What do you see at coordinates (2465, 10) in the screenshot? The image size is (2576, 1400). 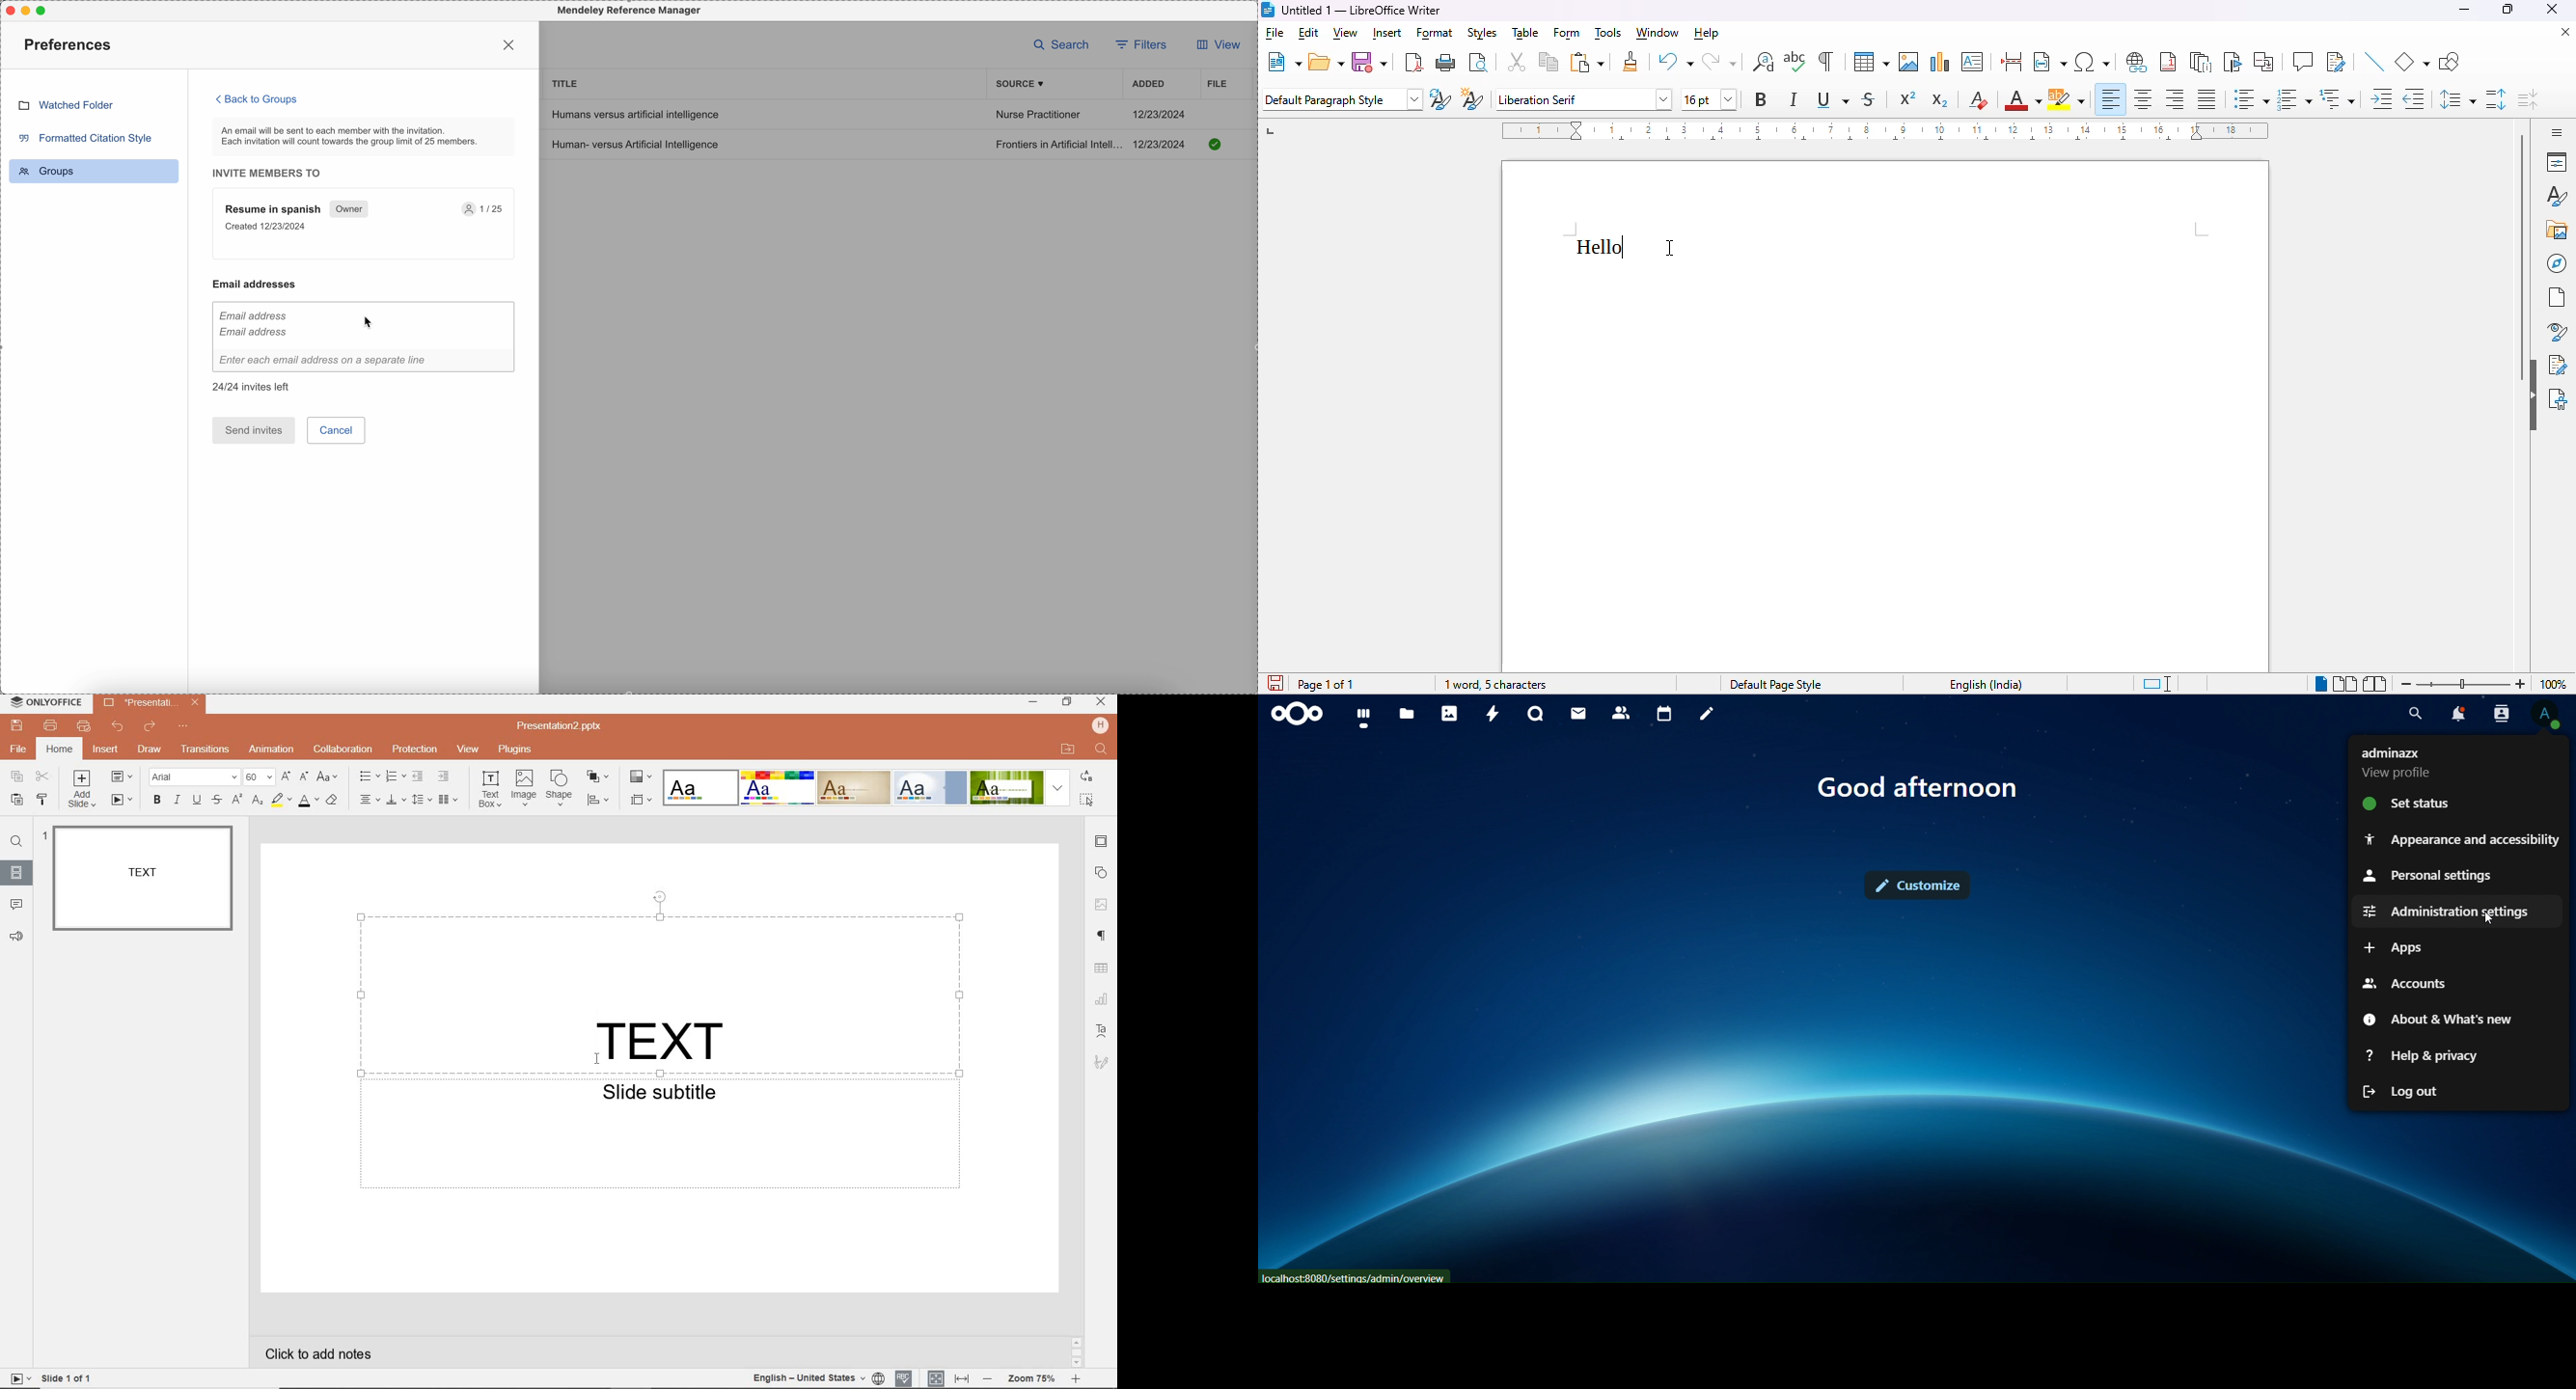 I see `minimize` at bounding box center [2465, 10].